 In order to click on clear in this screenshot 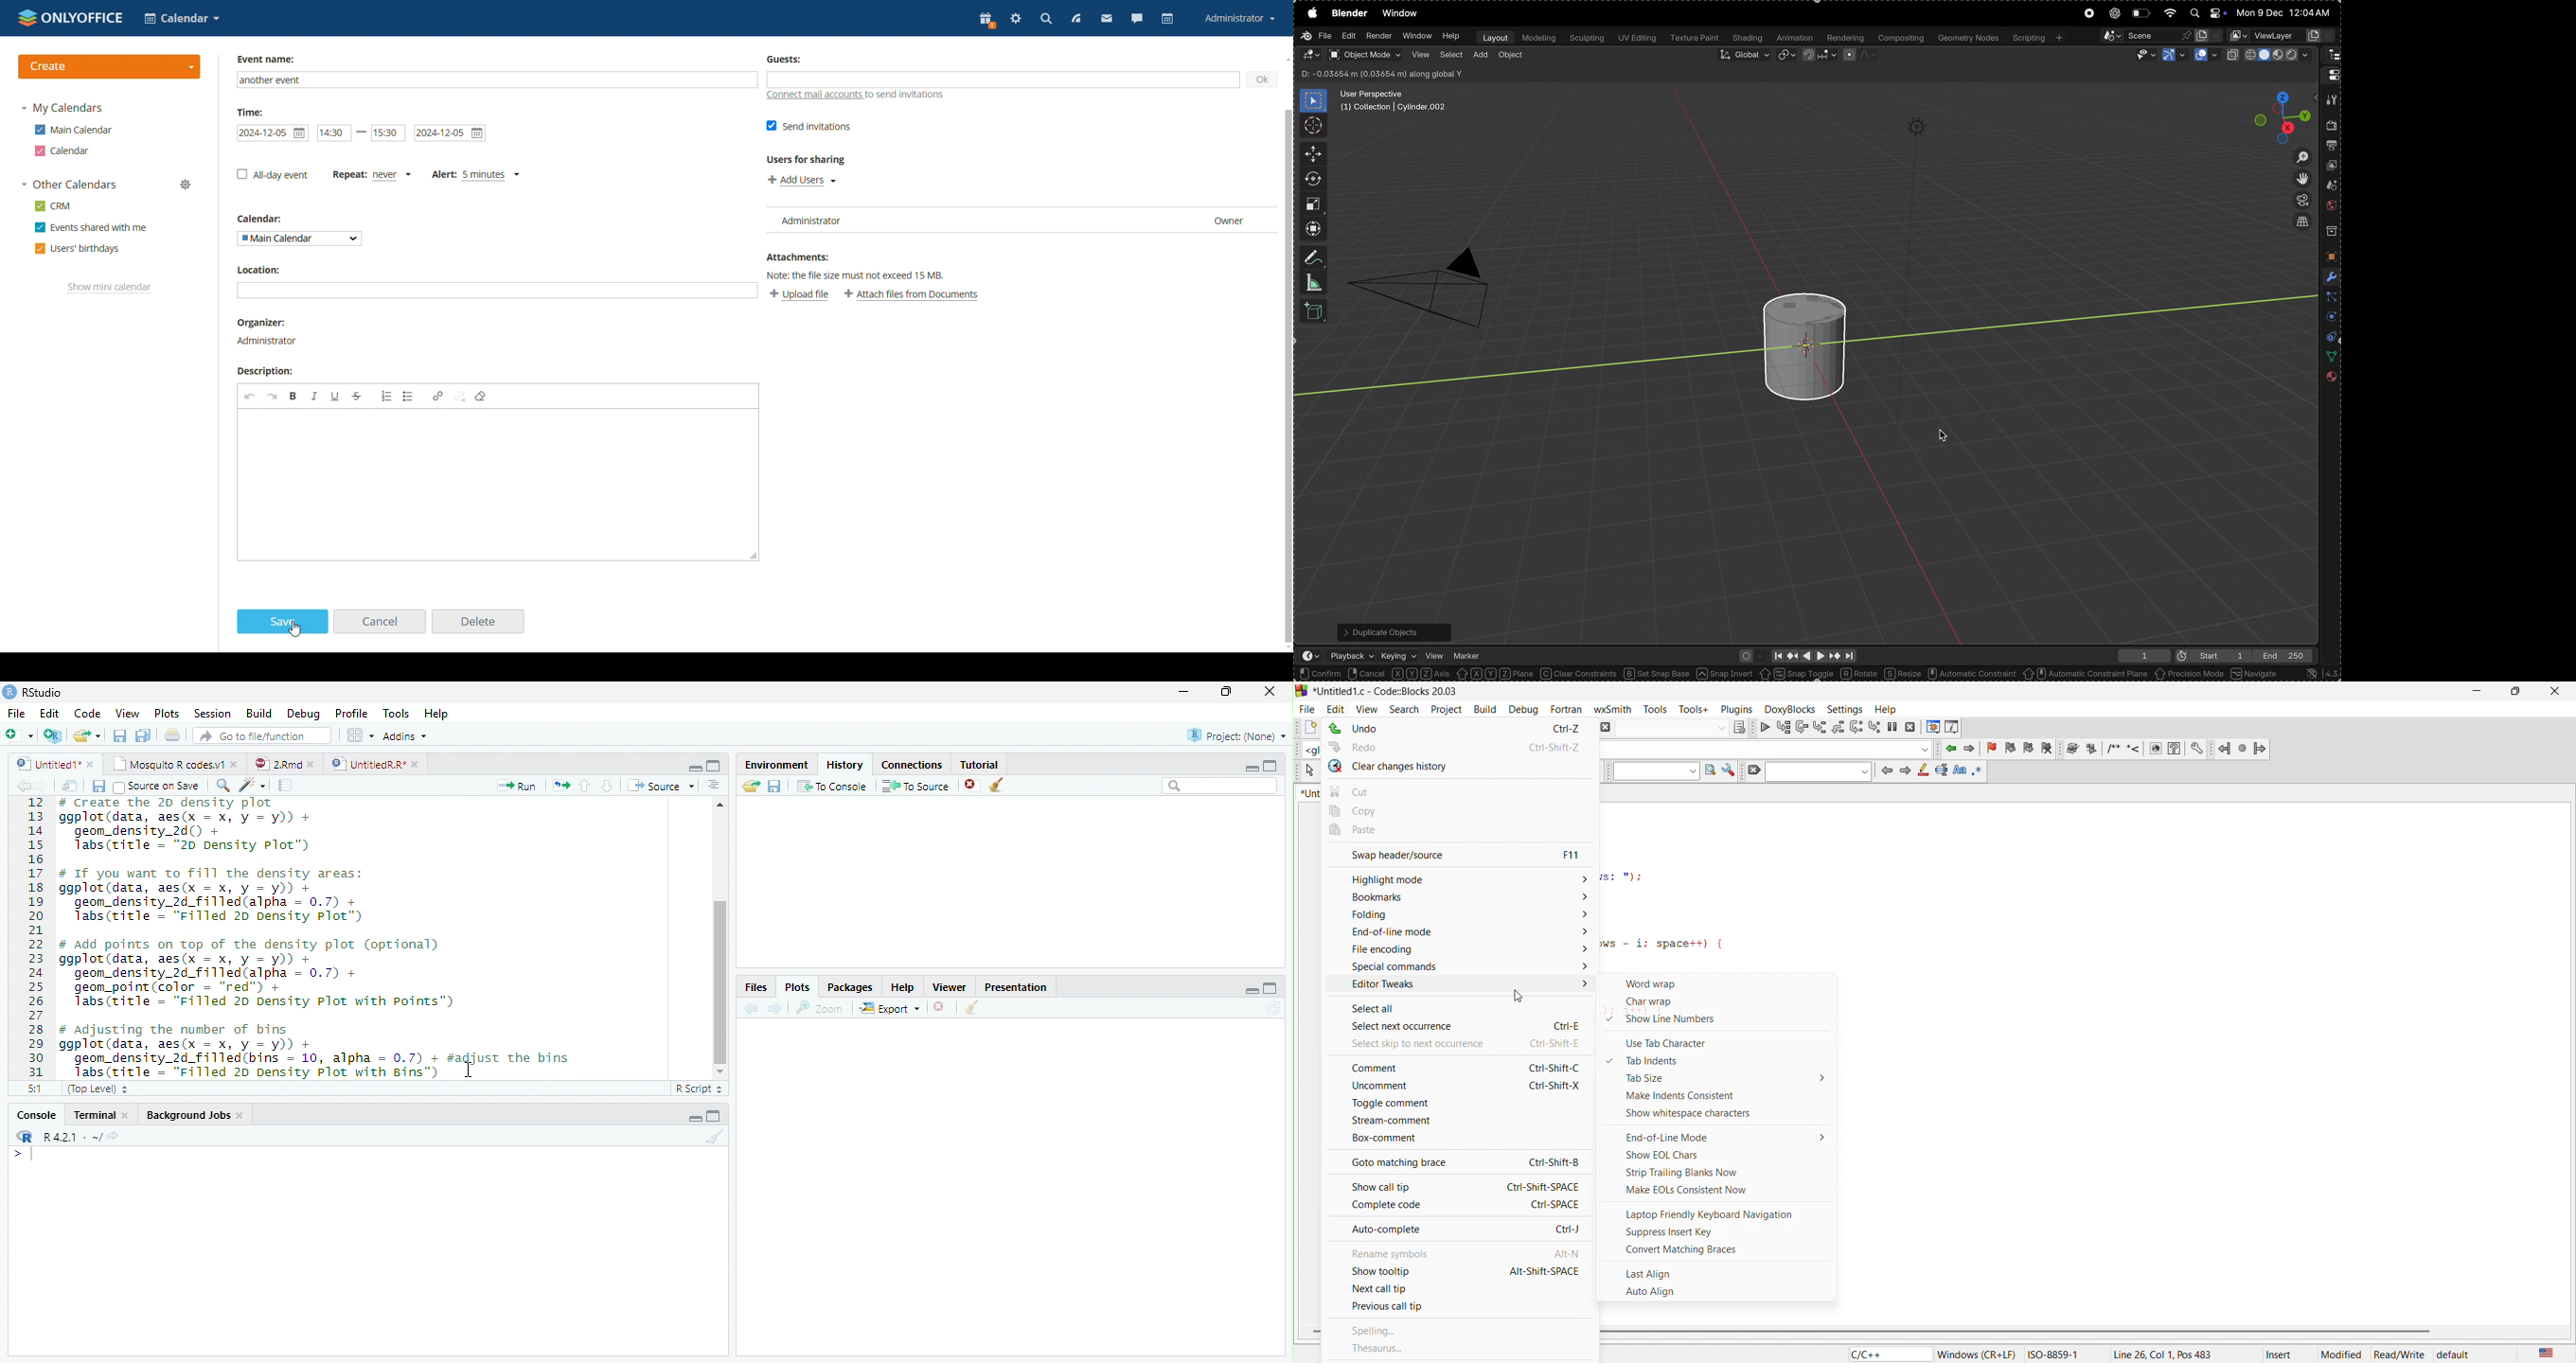, I will do `click(971, 1009)`.